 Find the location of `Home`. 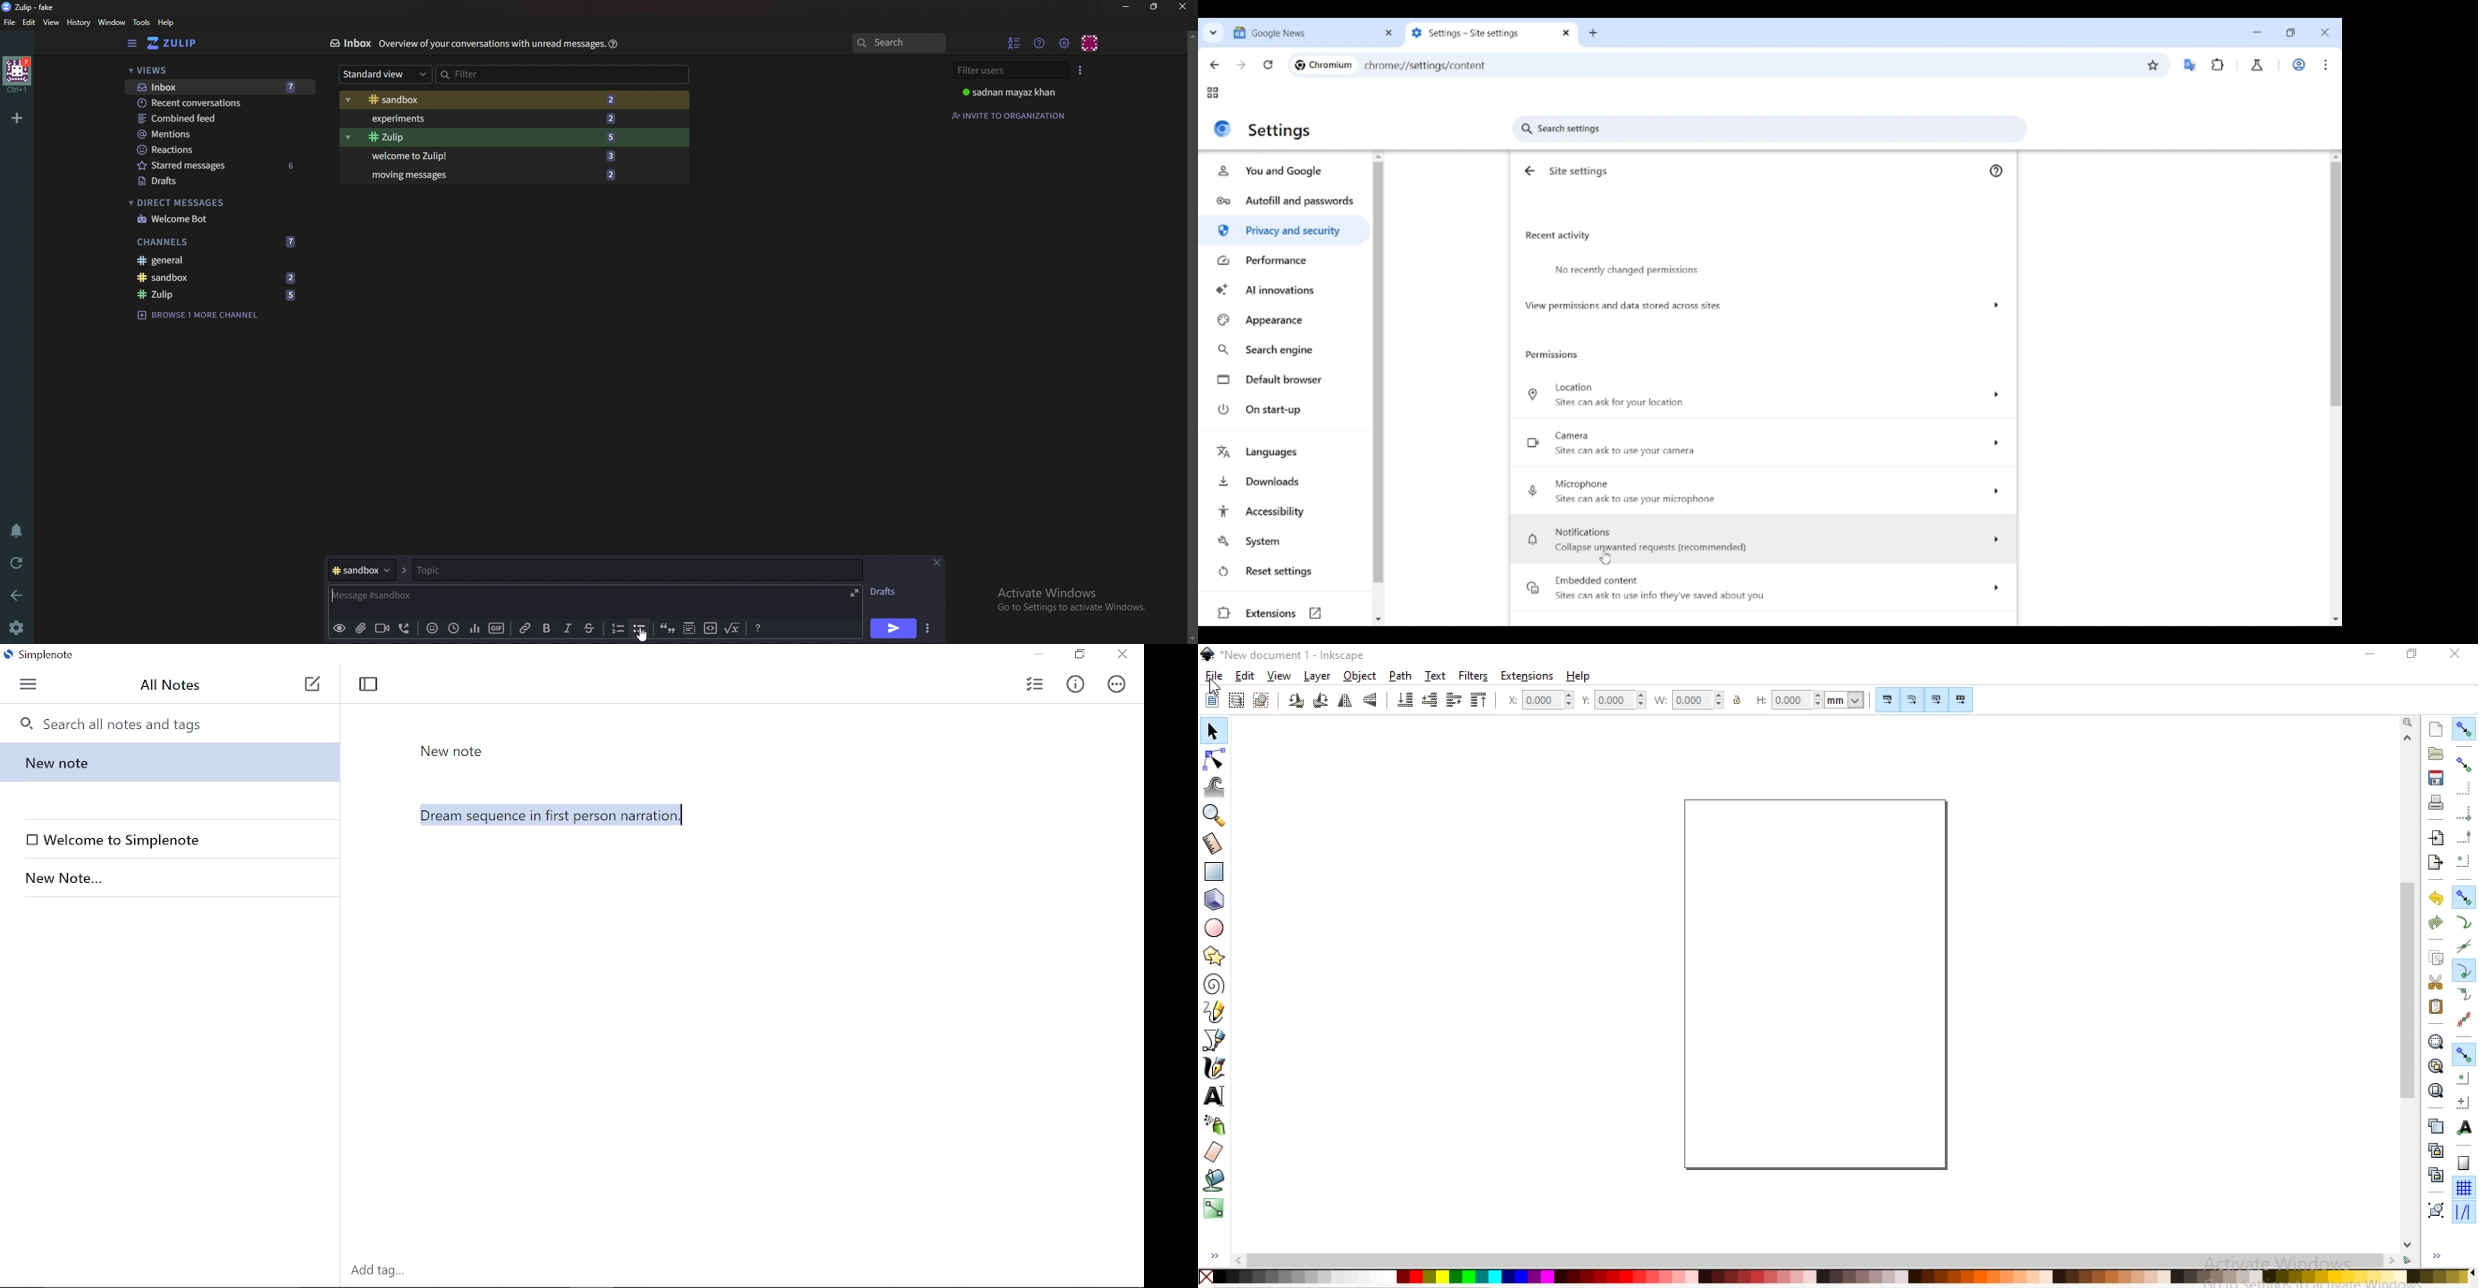

Home is located at coordinates (18, 74).